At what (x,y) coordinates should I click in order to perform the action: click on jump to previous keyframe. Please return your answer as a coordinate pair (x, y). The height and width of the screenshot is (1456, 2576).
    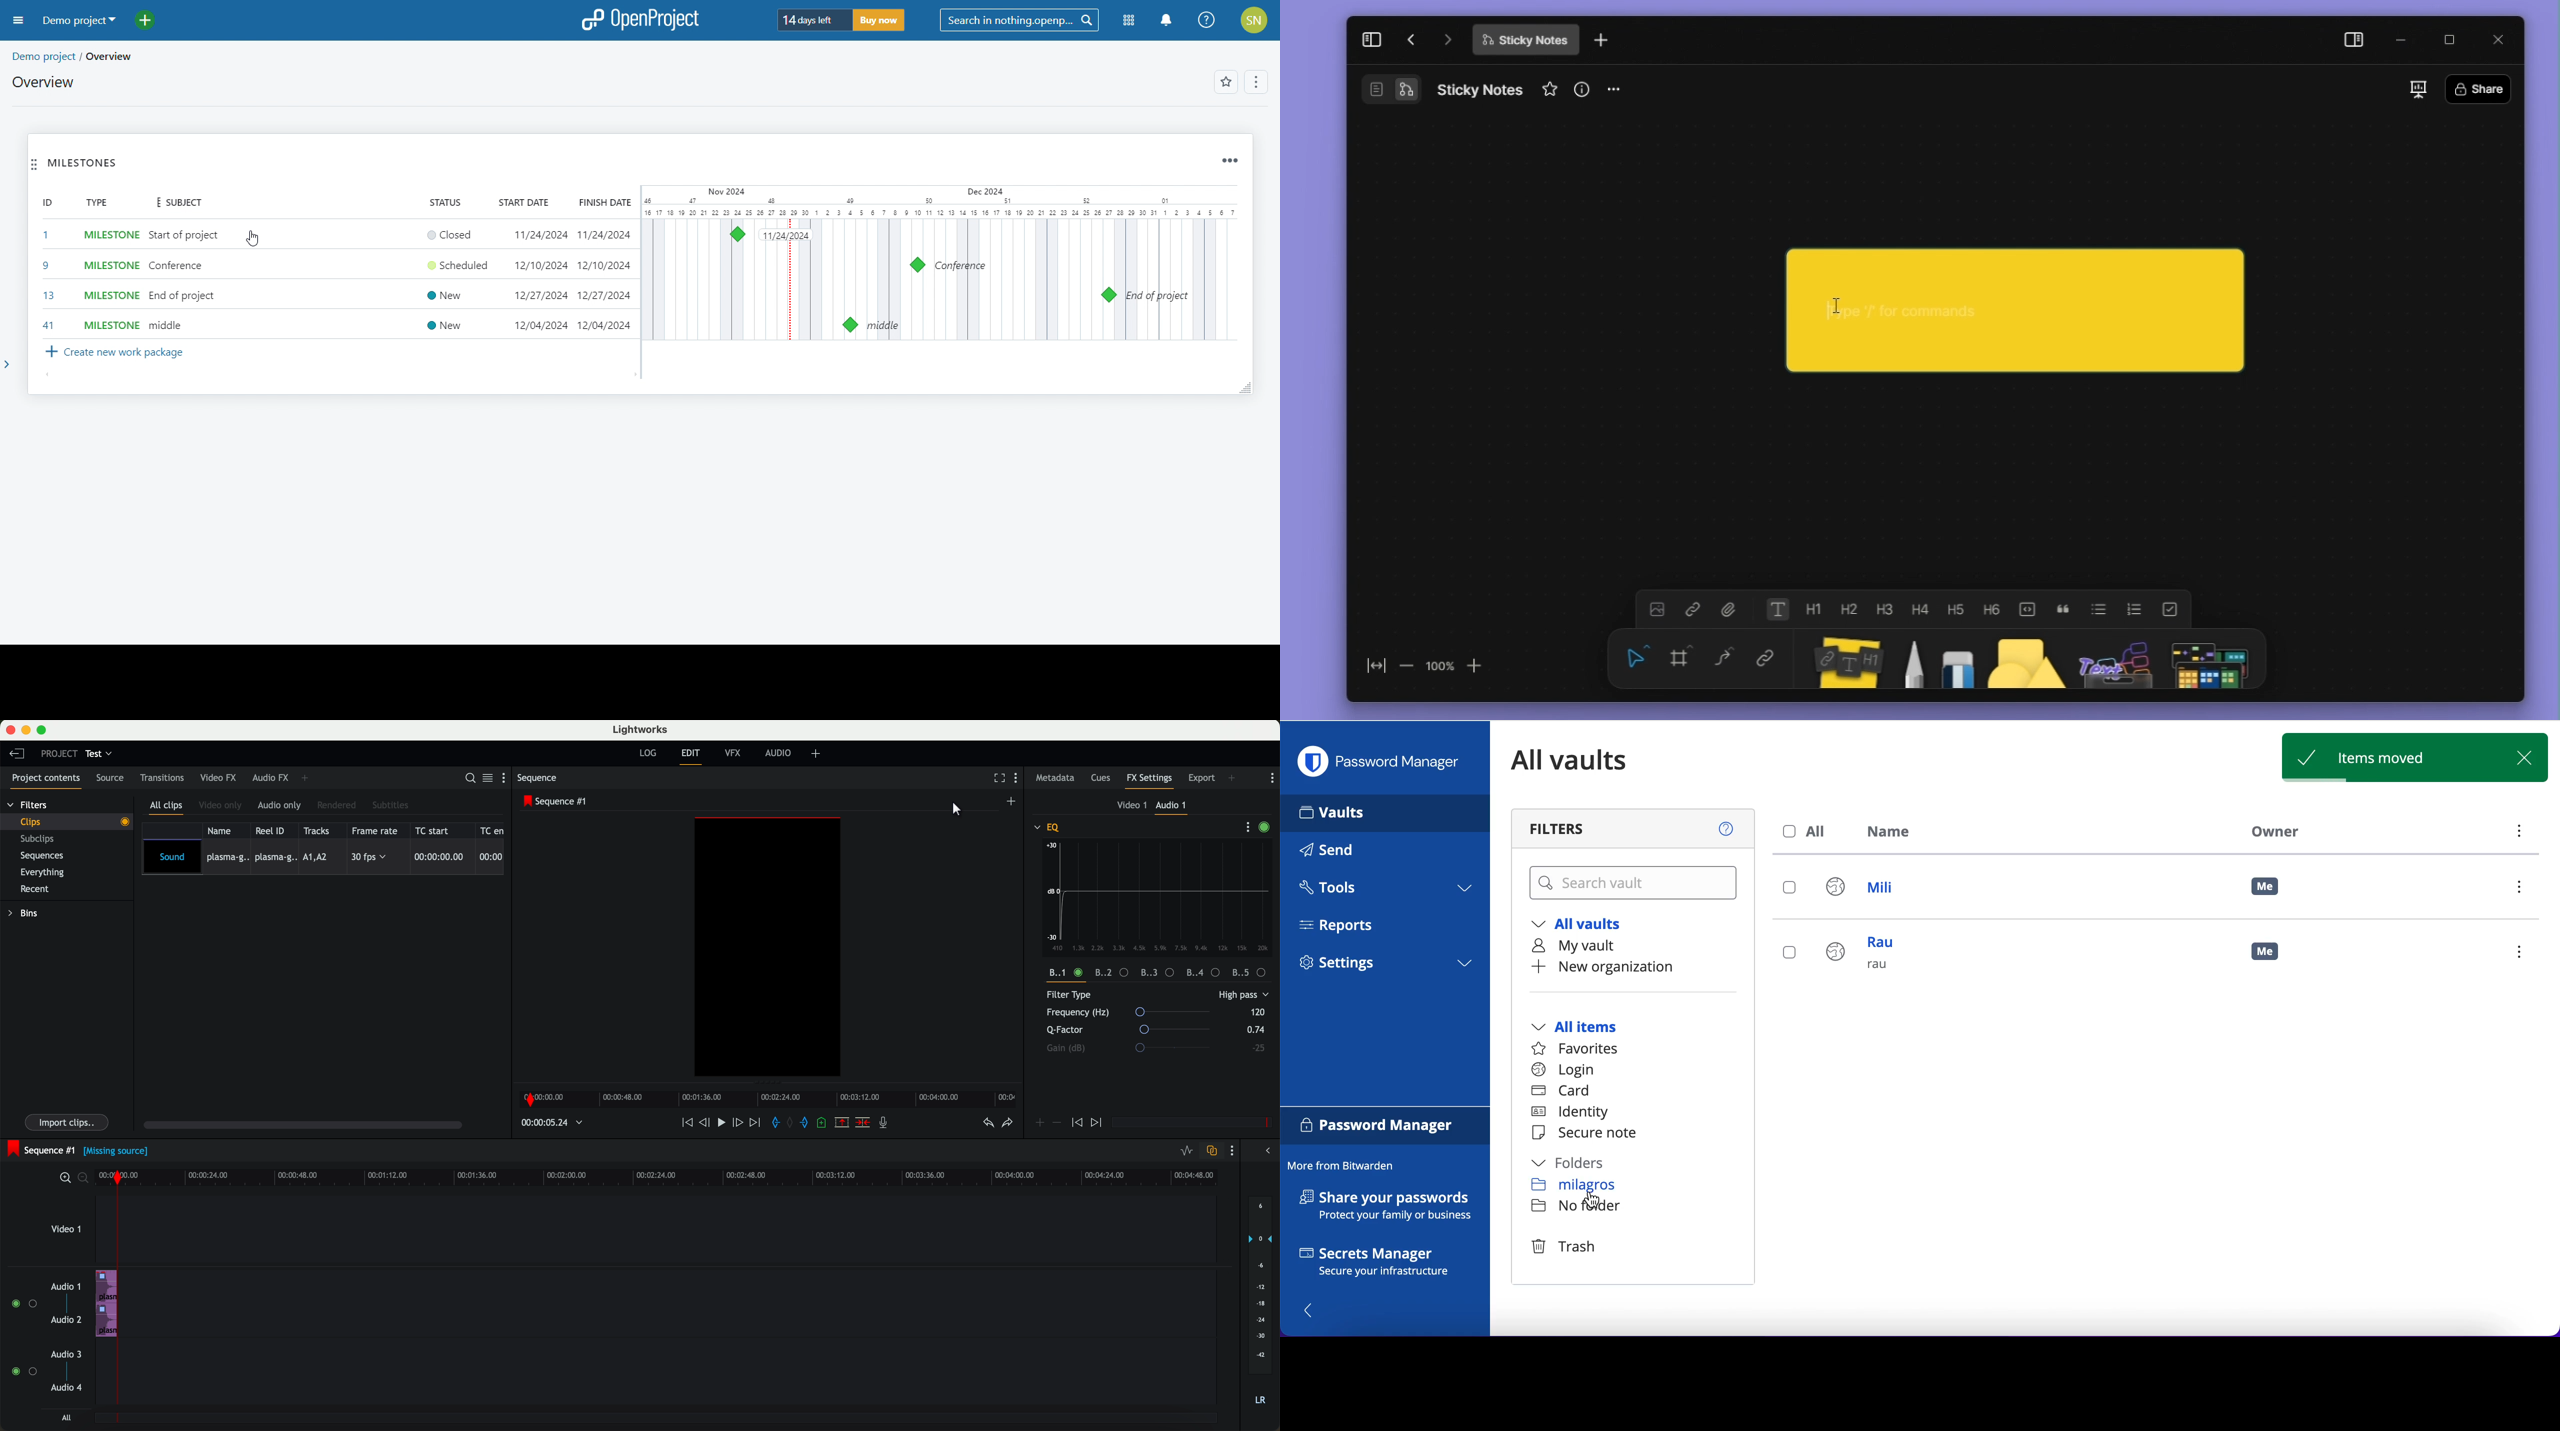
    Looking at the image, I should click on (1077, 1125).